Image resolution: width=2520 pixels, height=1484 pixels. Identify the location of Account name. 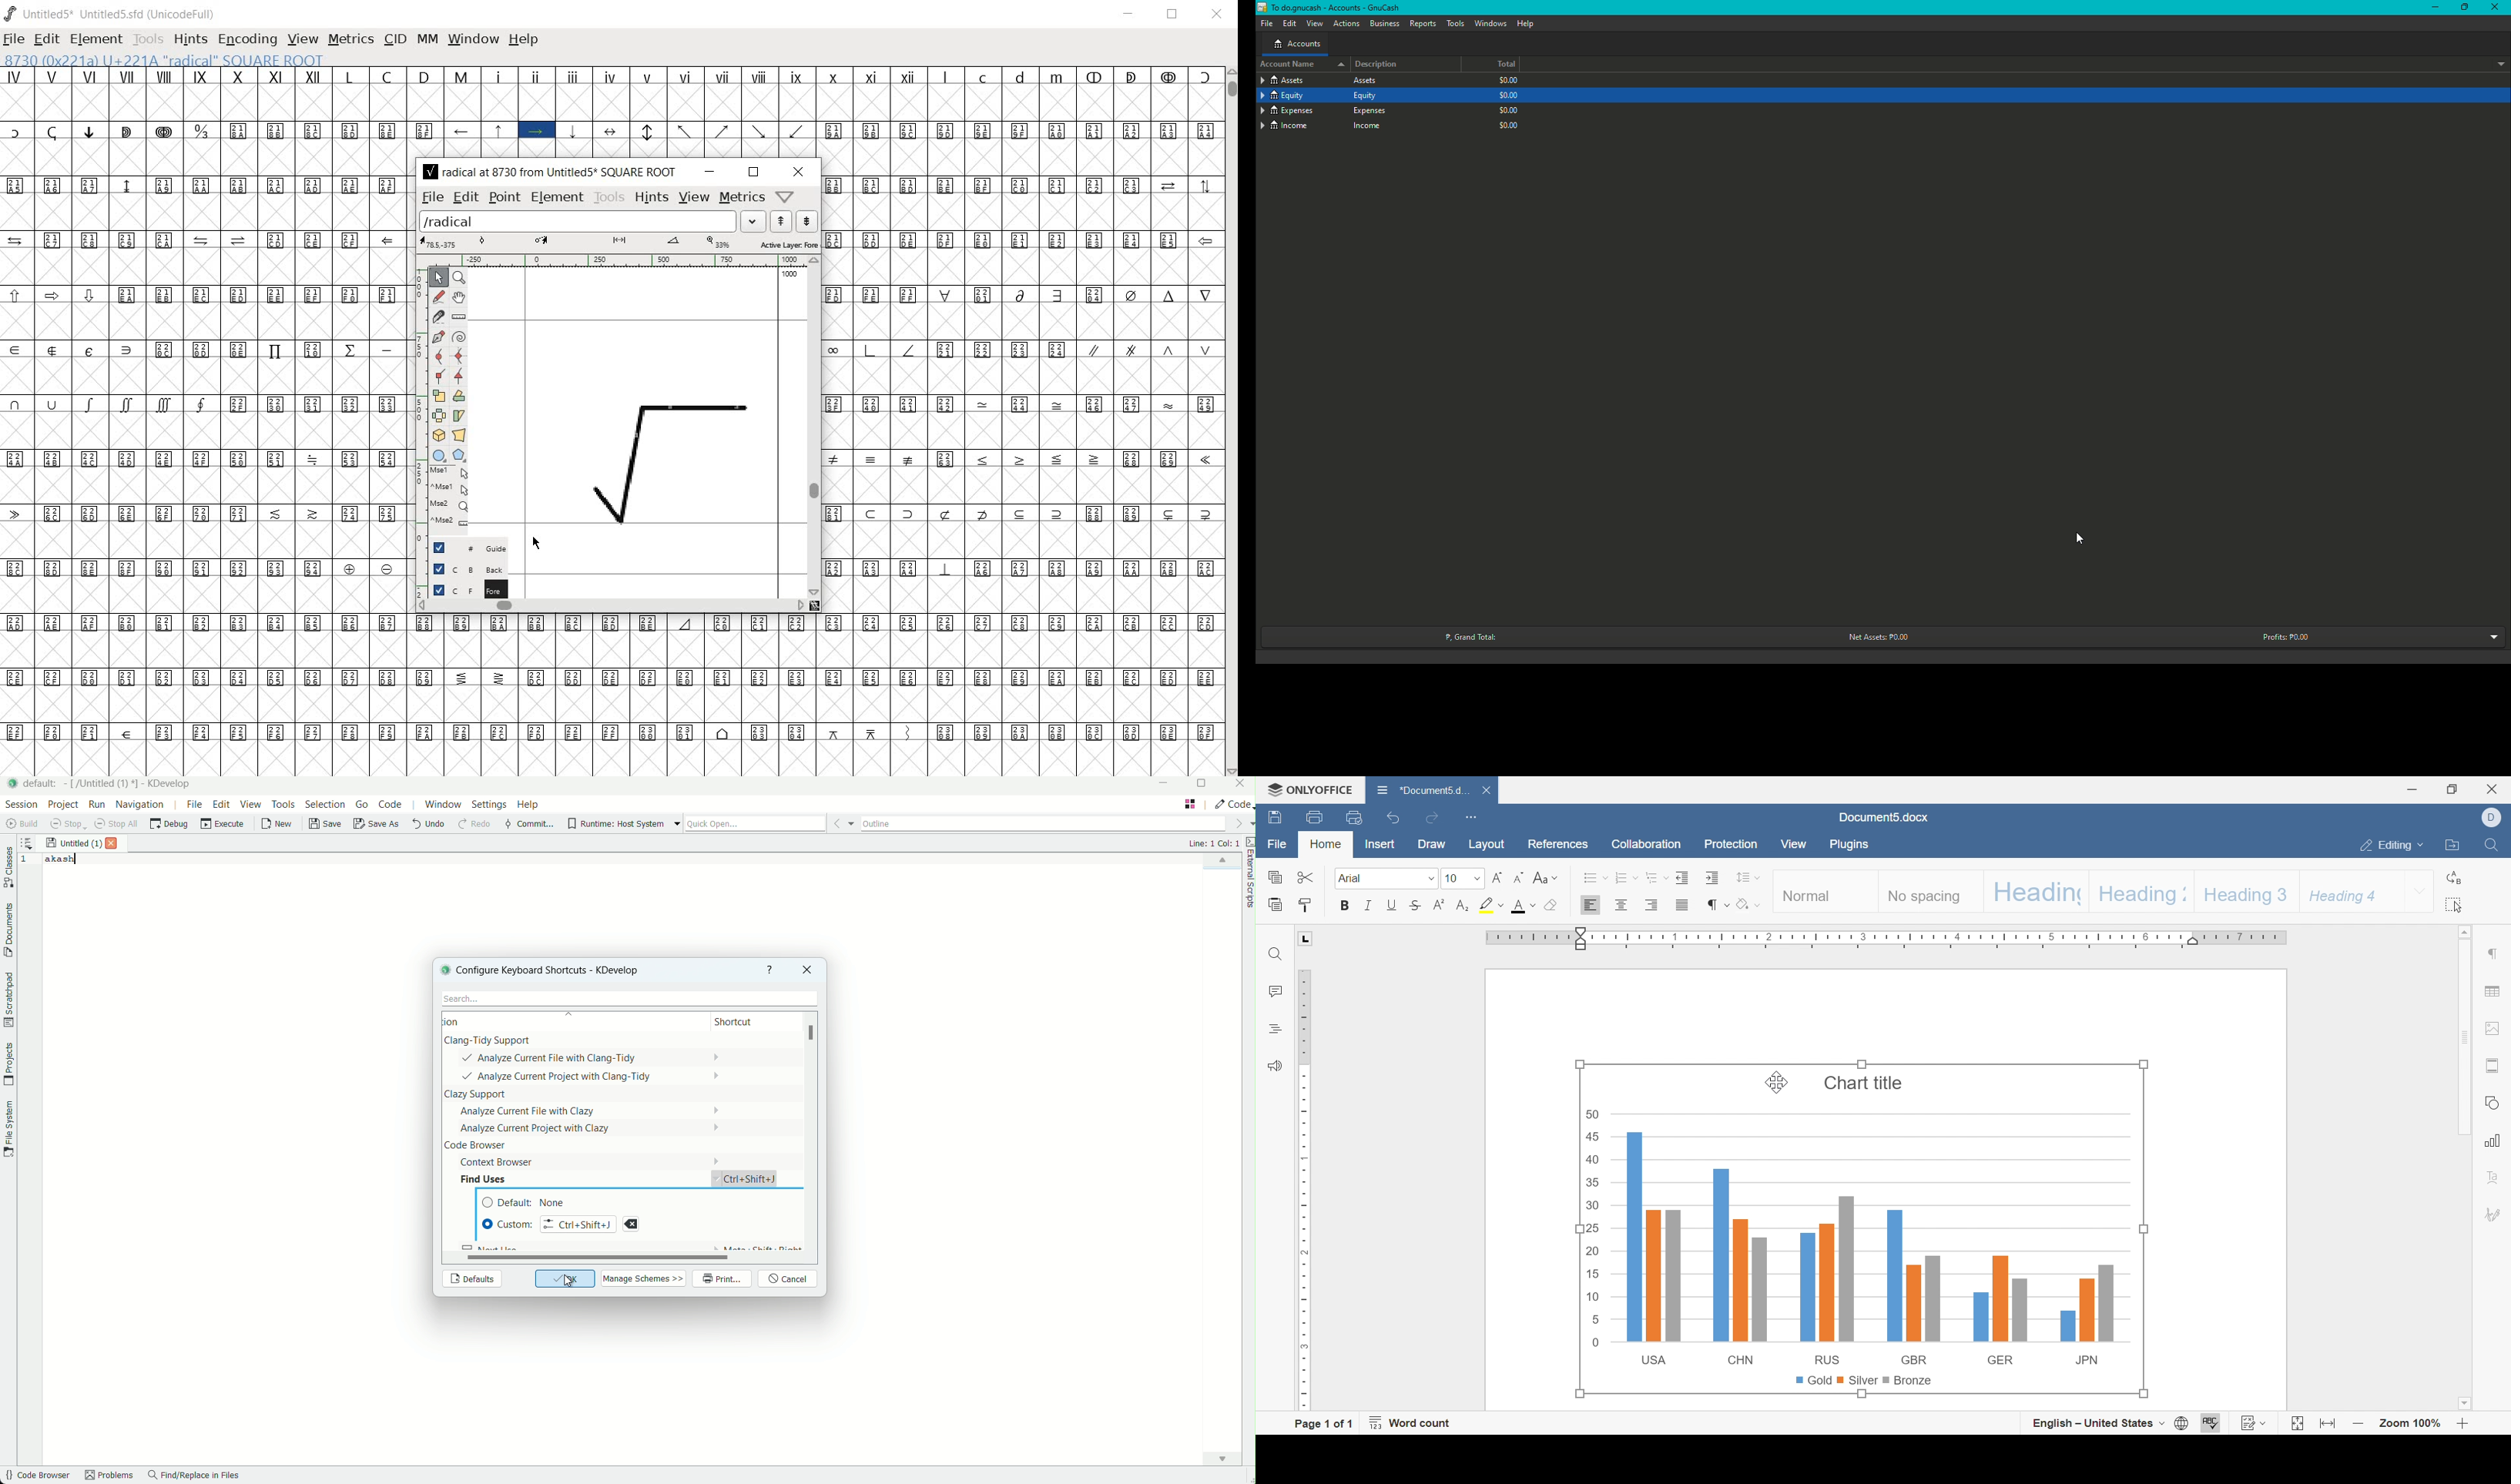
(1299, 65).